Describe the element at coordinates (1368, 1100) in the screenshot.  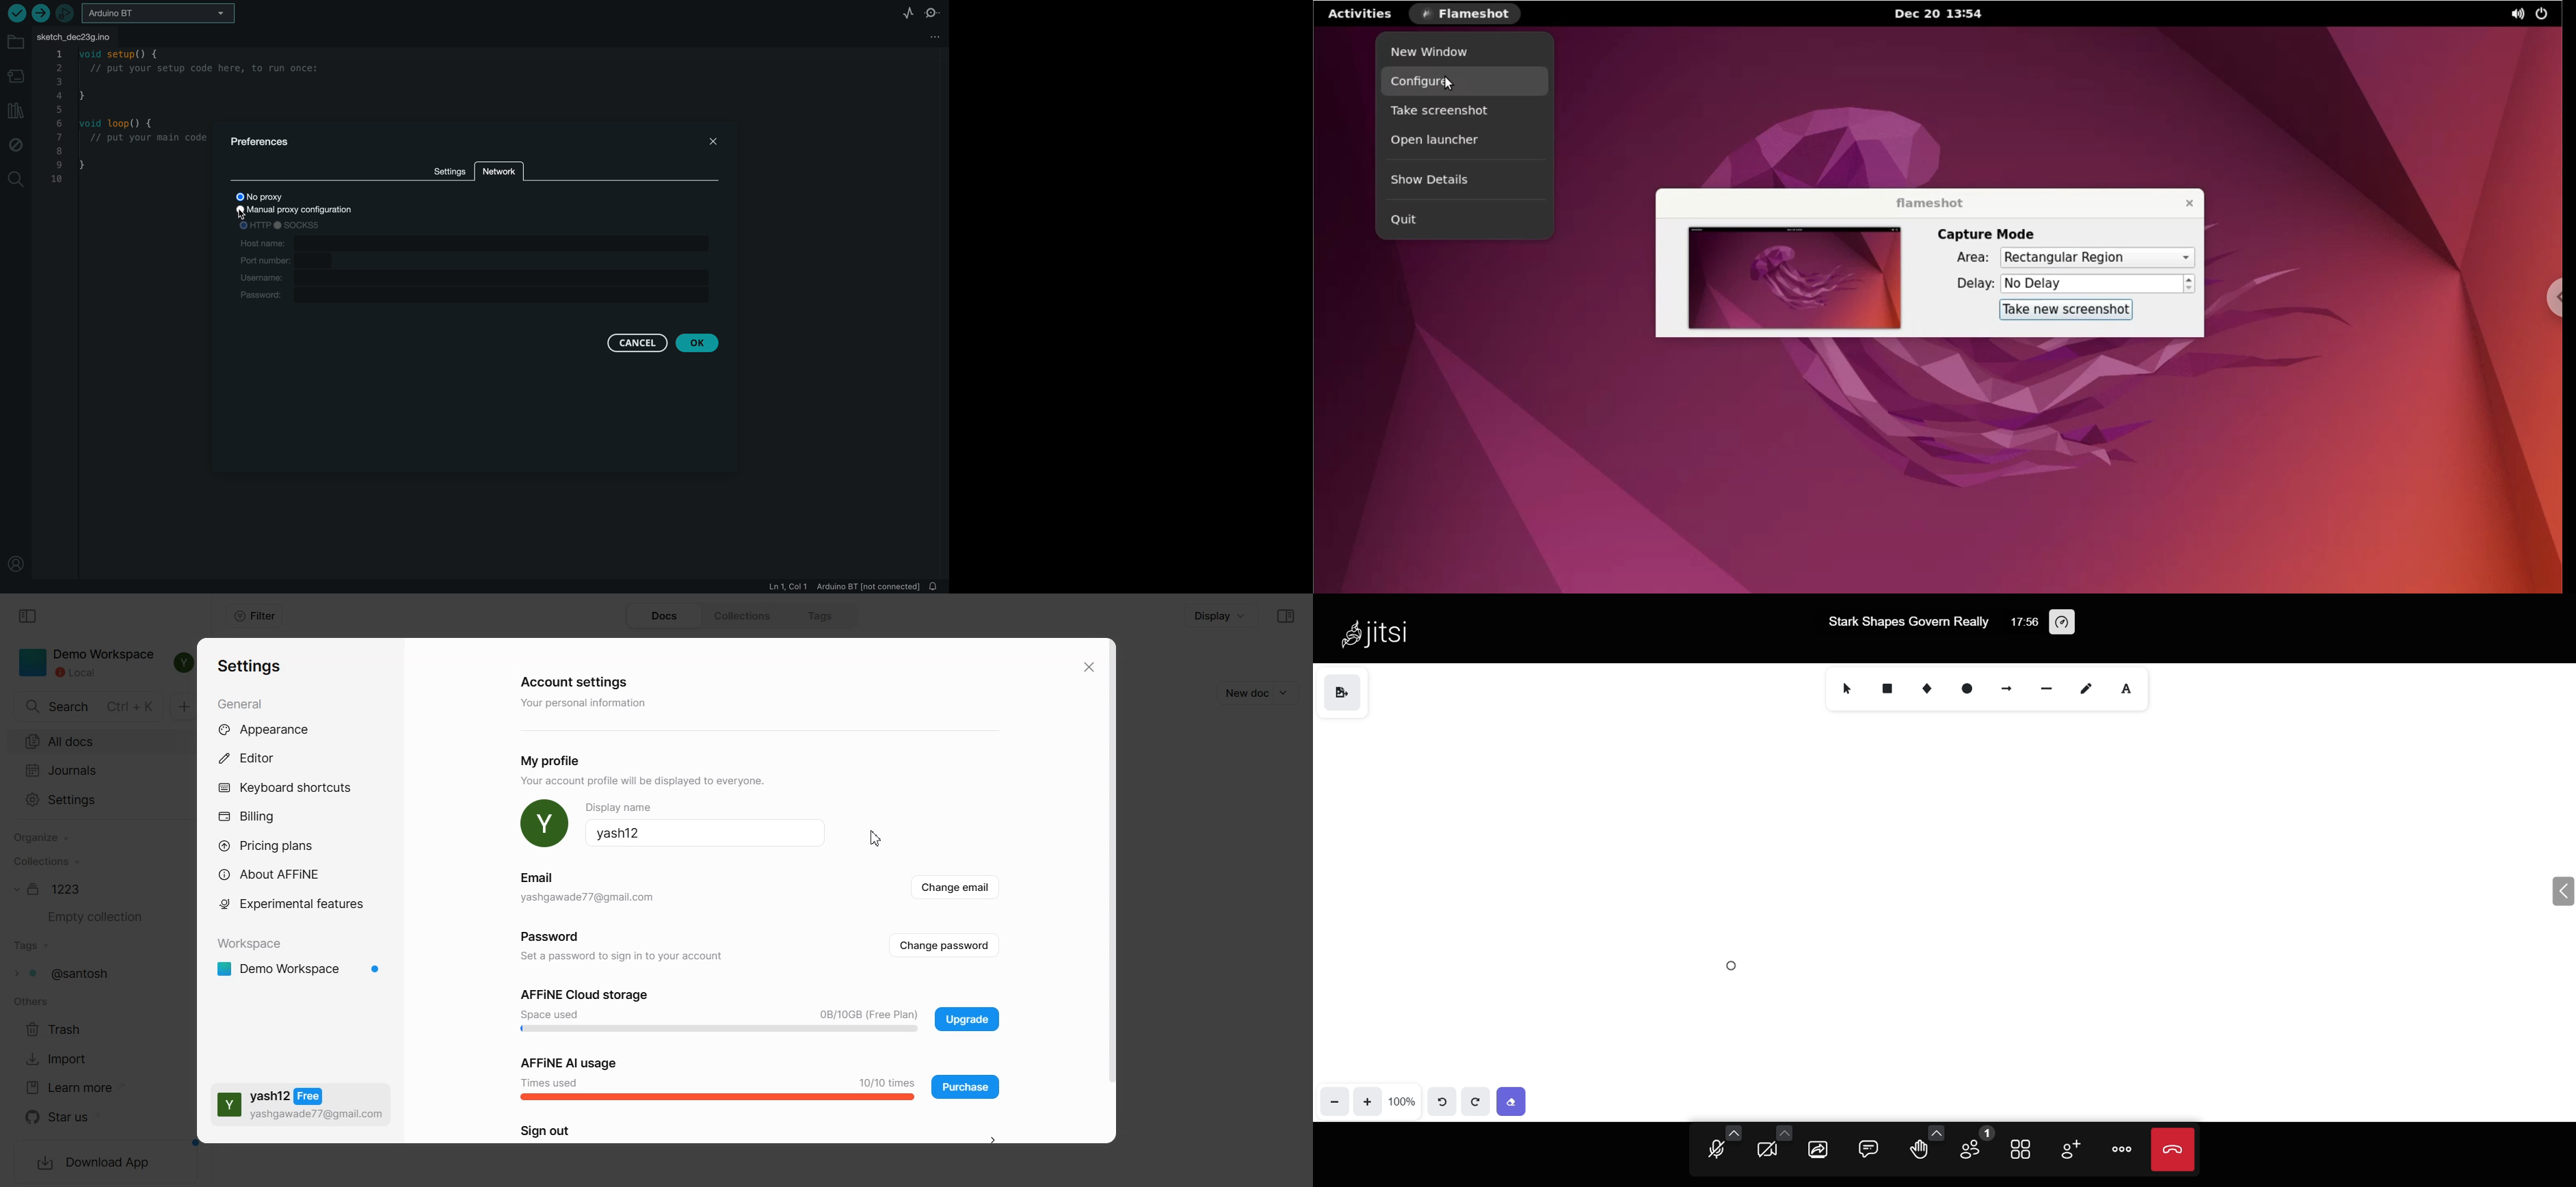
I see `zoom in` at that location.